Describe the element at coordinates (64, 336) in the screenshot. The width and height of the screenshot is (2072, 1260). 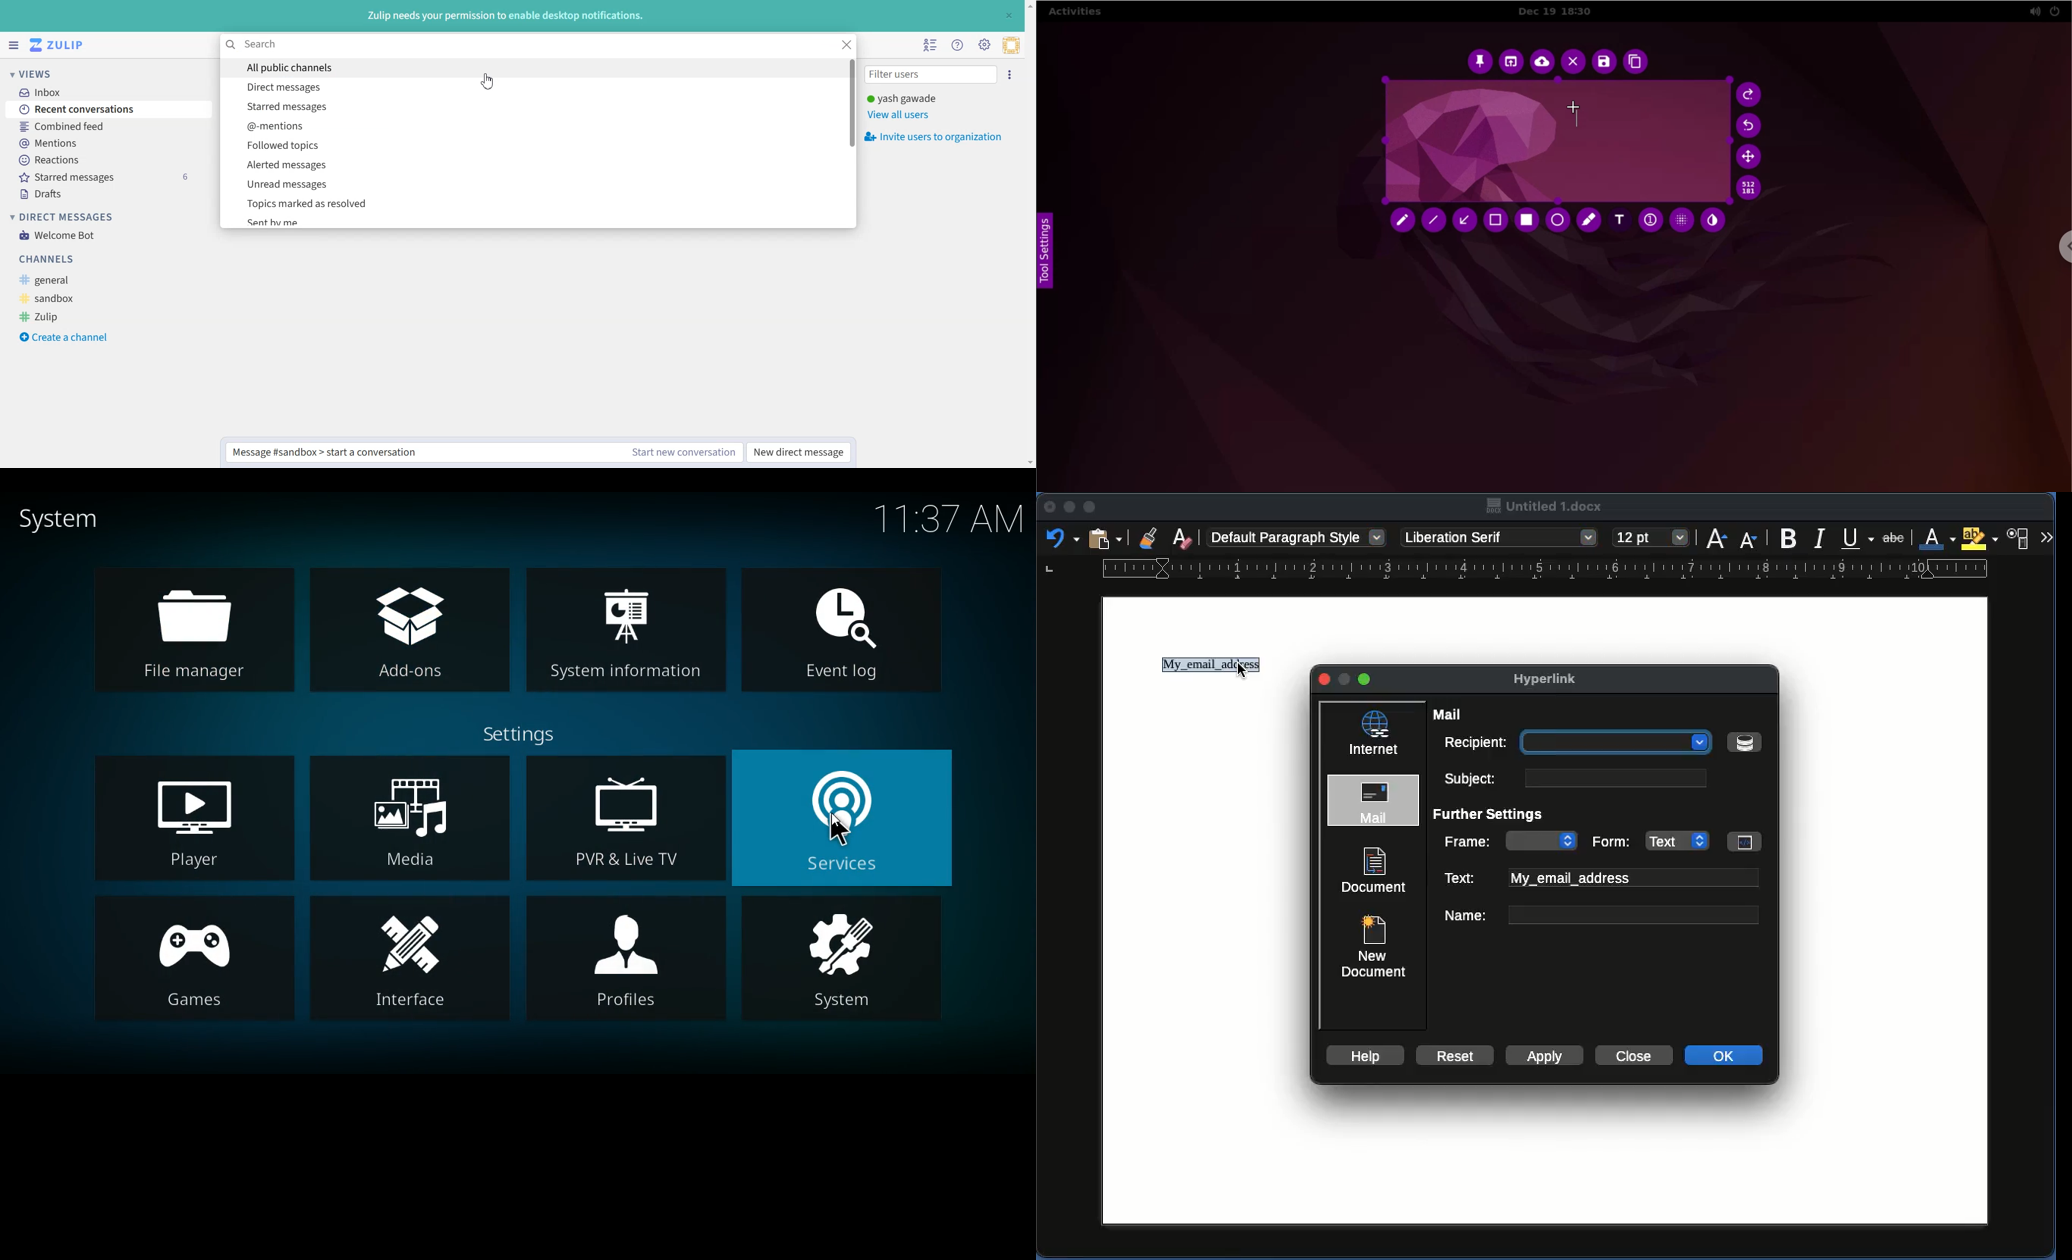
I see `Create a channel` at that location.